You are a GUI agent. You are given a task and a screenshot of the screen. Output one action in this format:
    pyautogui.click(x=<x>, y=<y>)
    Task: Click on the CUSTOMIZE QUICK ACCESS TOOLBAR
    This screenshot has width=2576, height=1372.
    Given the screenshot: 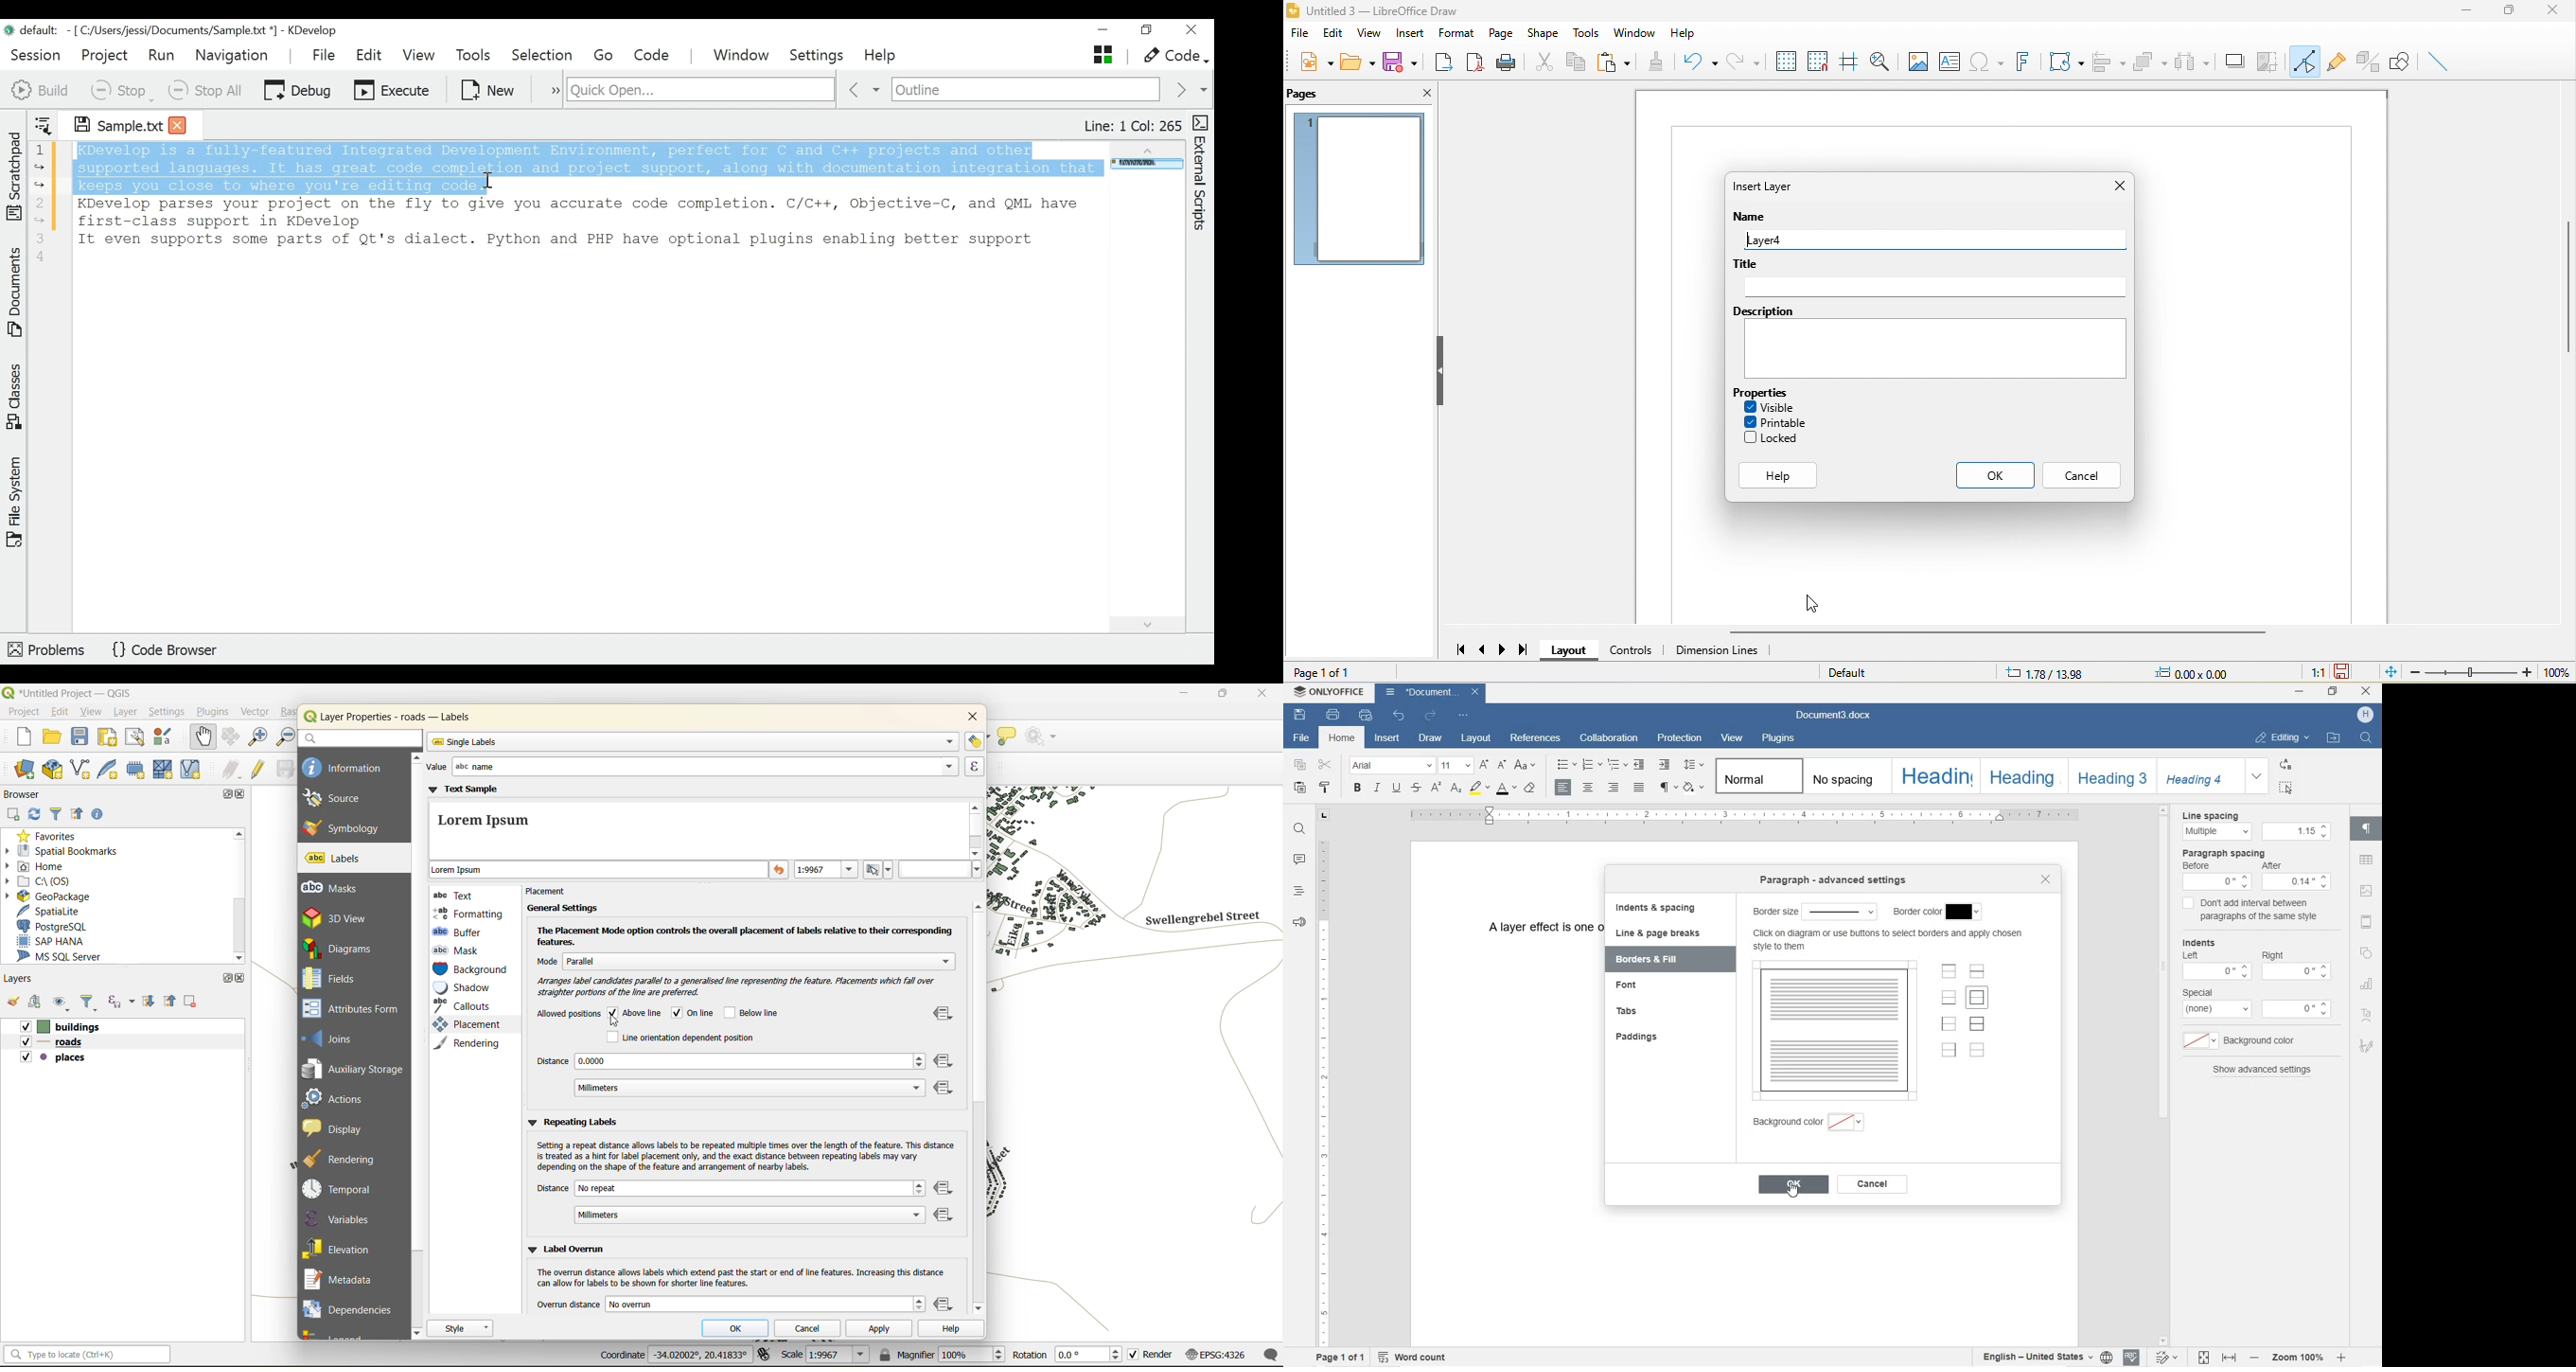 What is the action you would take?
    pyautogui.click(x=1465, y=717)
    